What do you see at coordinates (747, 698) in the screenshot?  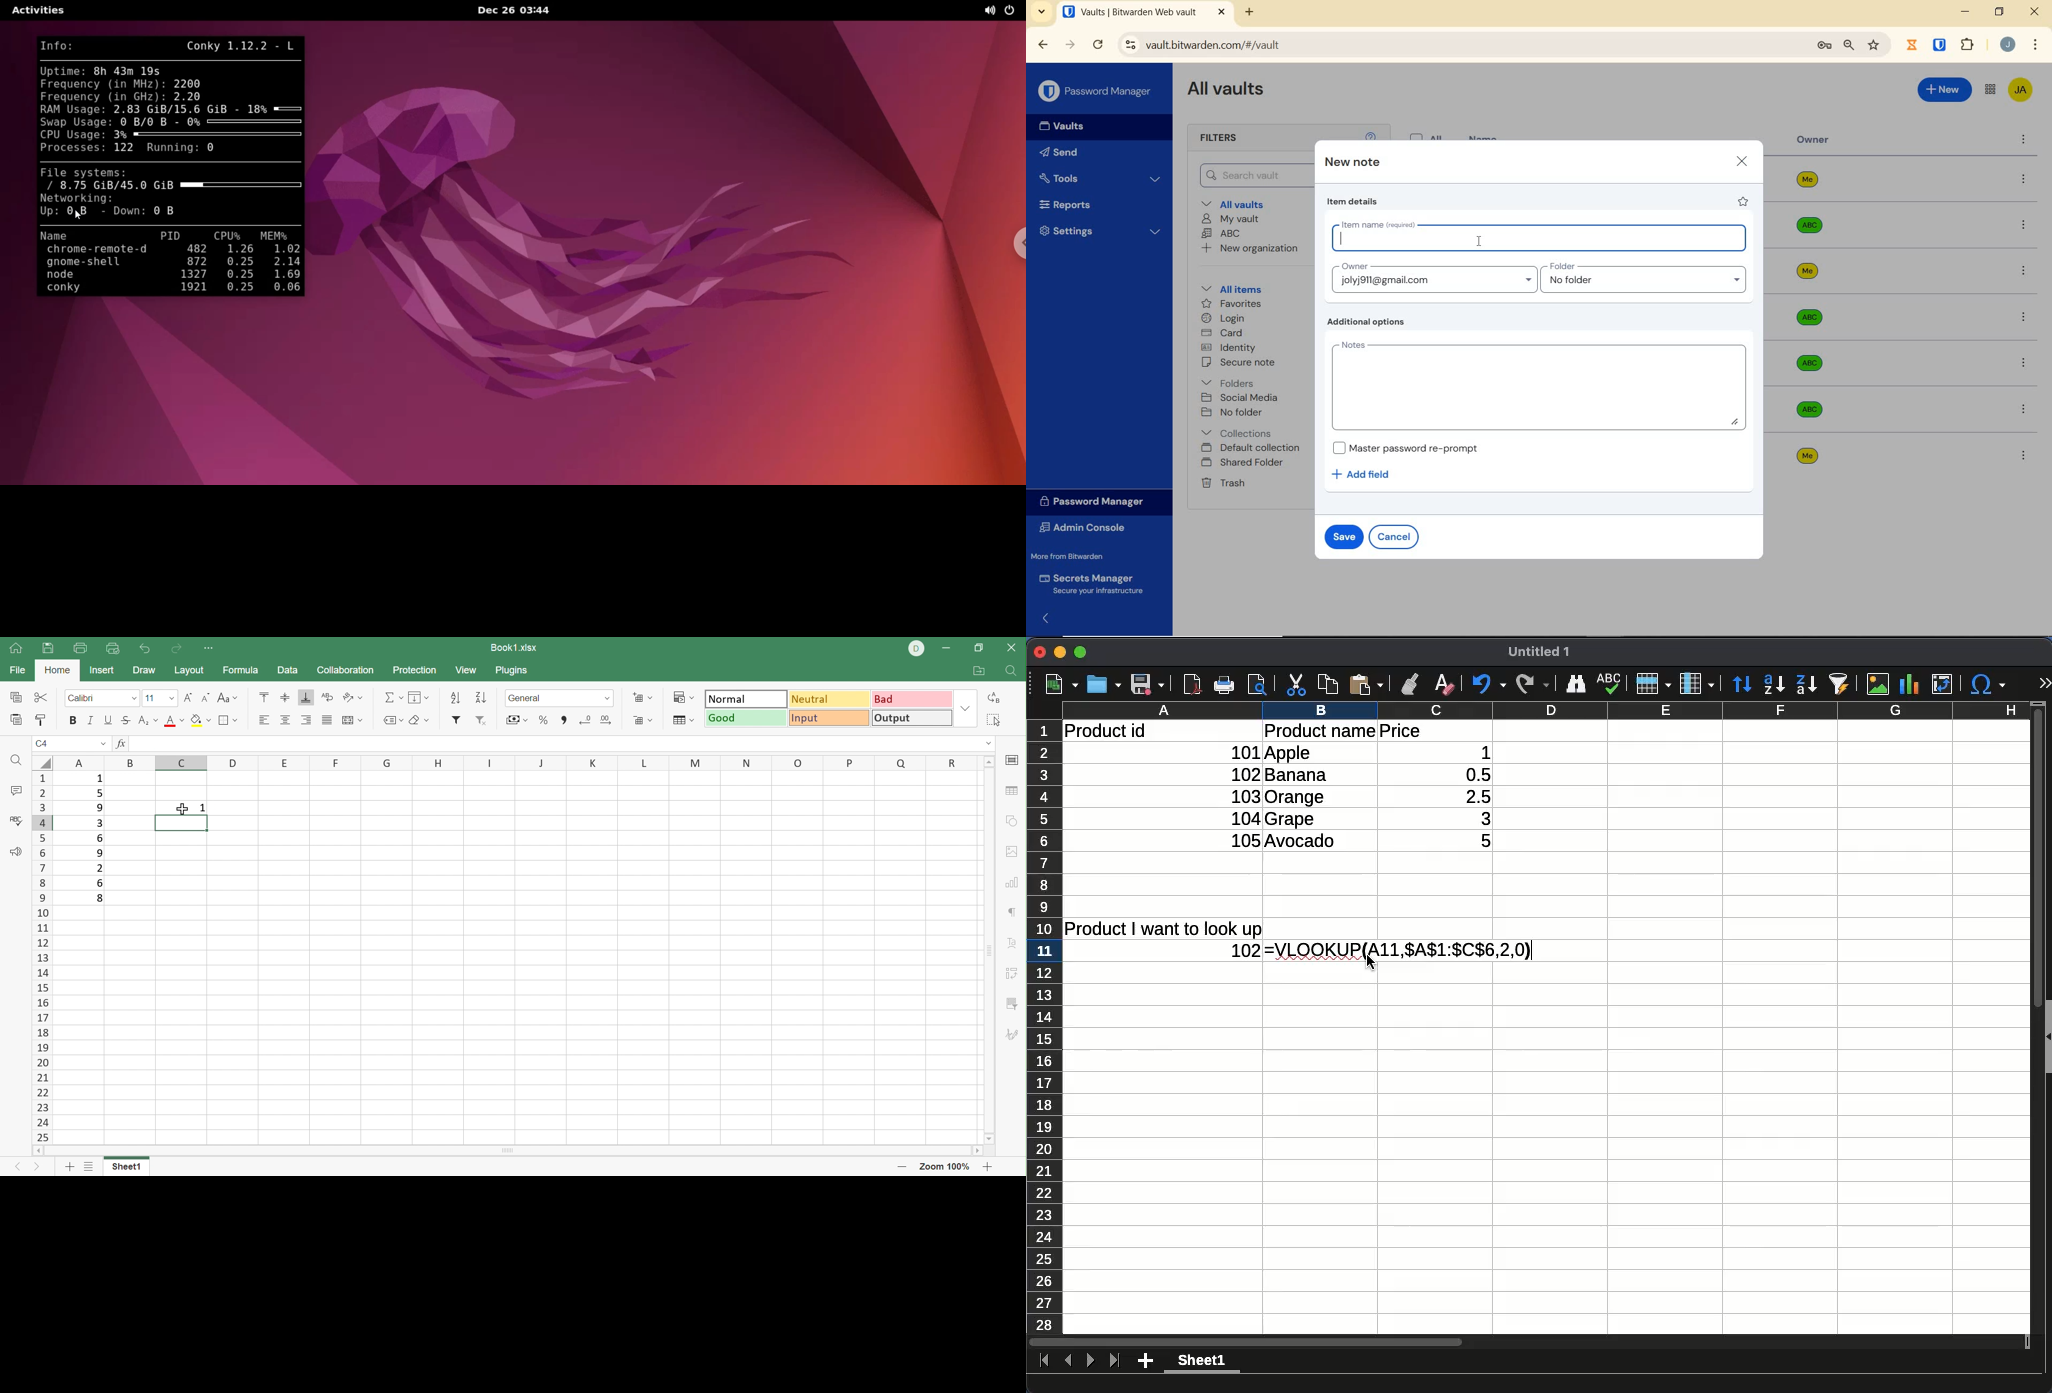 I see `Normal` at bounding box center [747, 698].